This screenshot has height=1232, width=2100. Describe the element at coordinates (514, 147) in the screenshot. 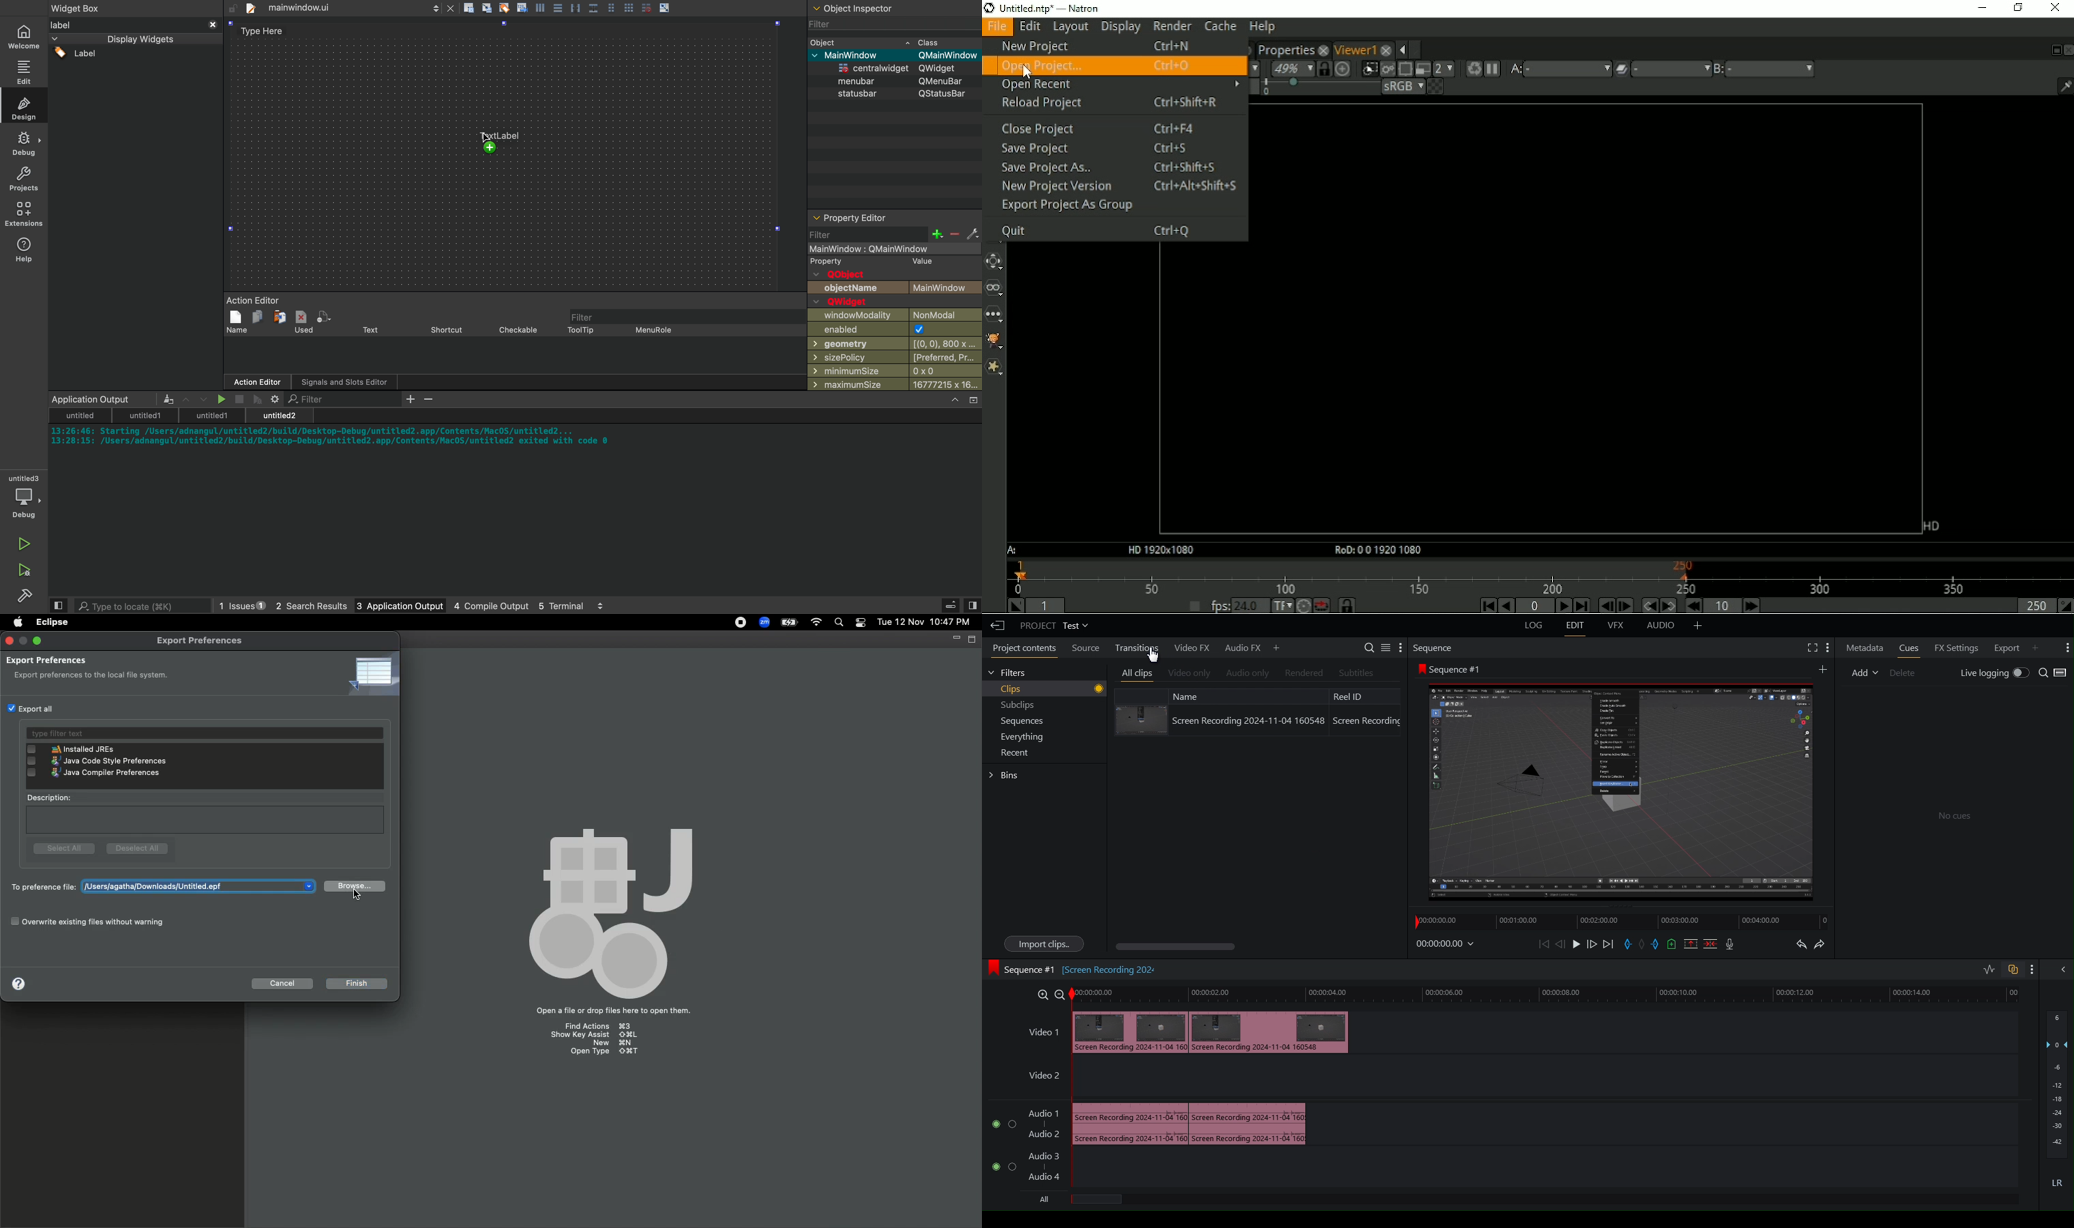

I see `ui section` at that location.